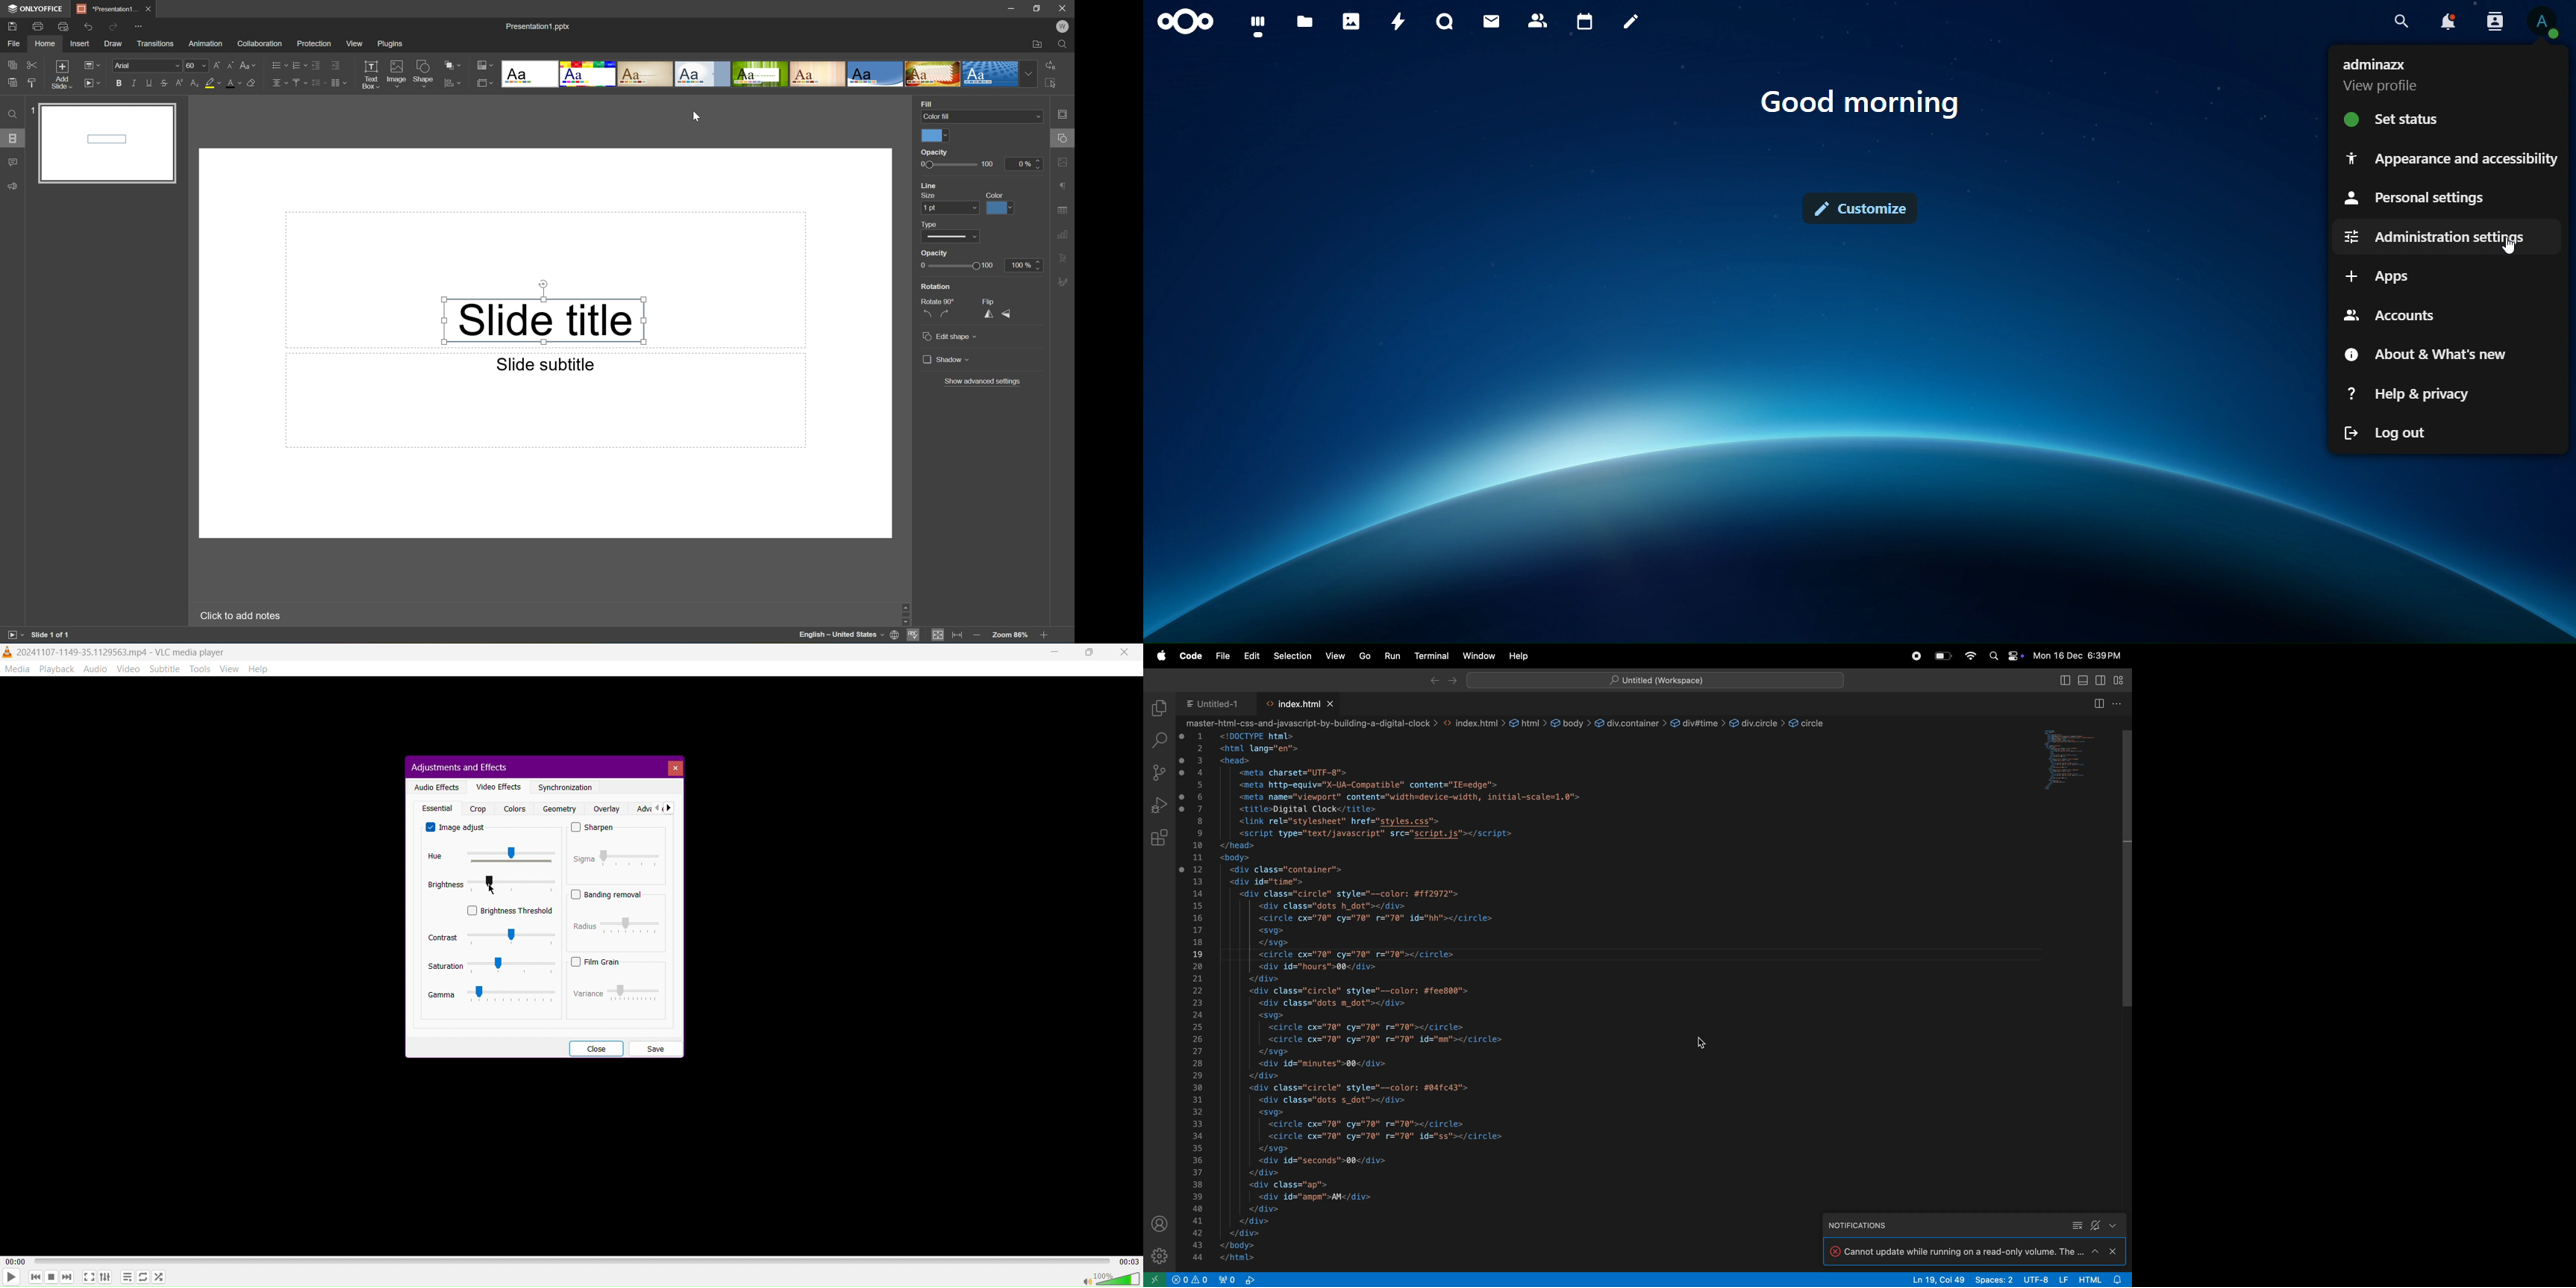 Image resolution: width=2576 pixels, height=1288 pixels. I want to click on Sigma, so click(616, 857).